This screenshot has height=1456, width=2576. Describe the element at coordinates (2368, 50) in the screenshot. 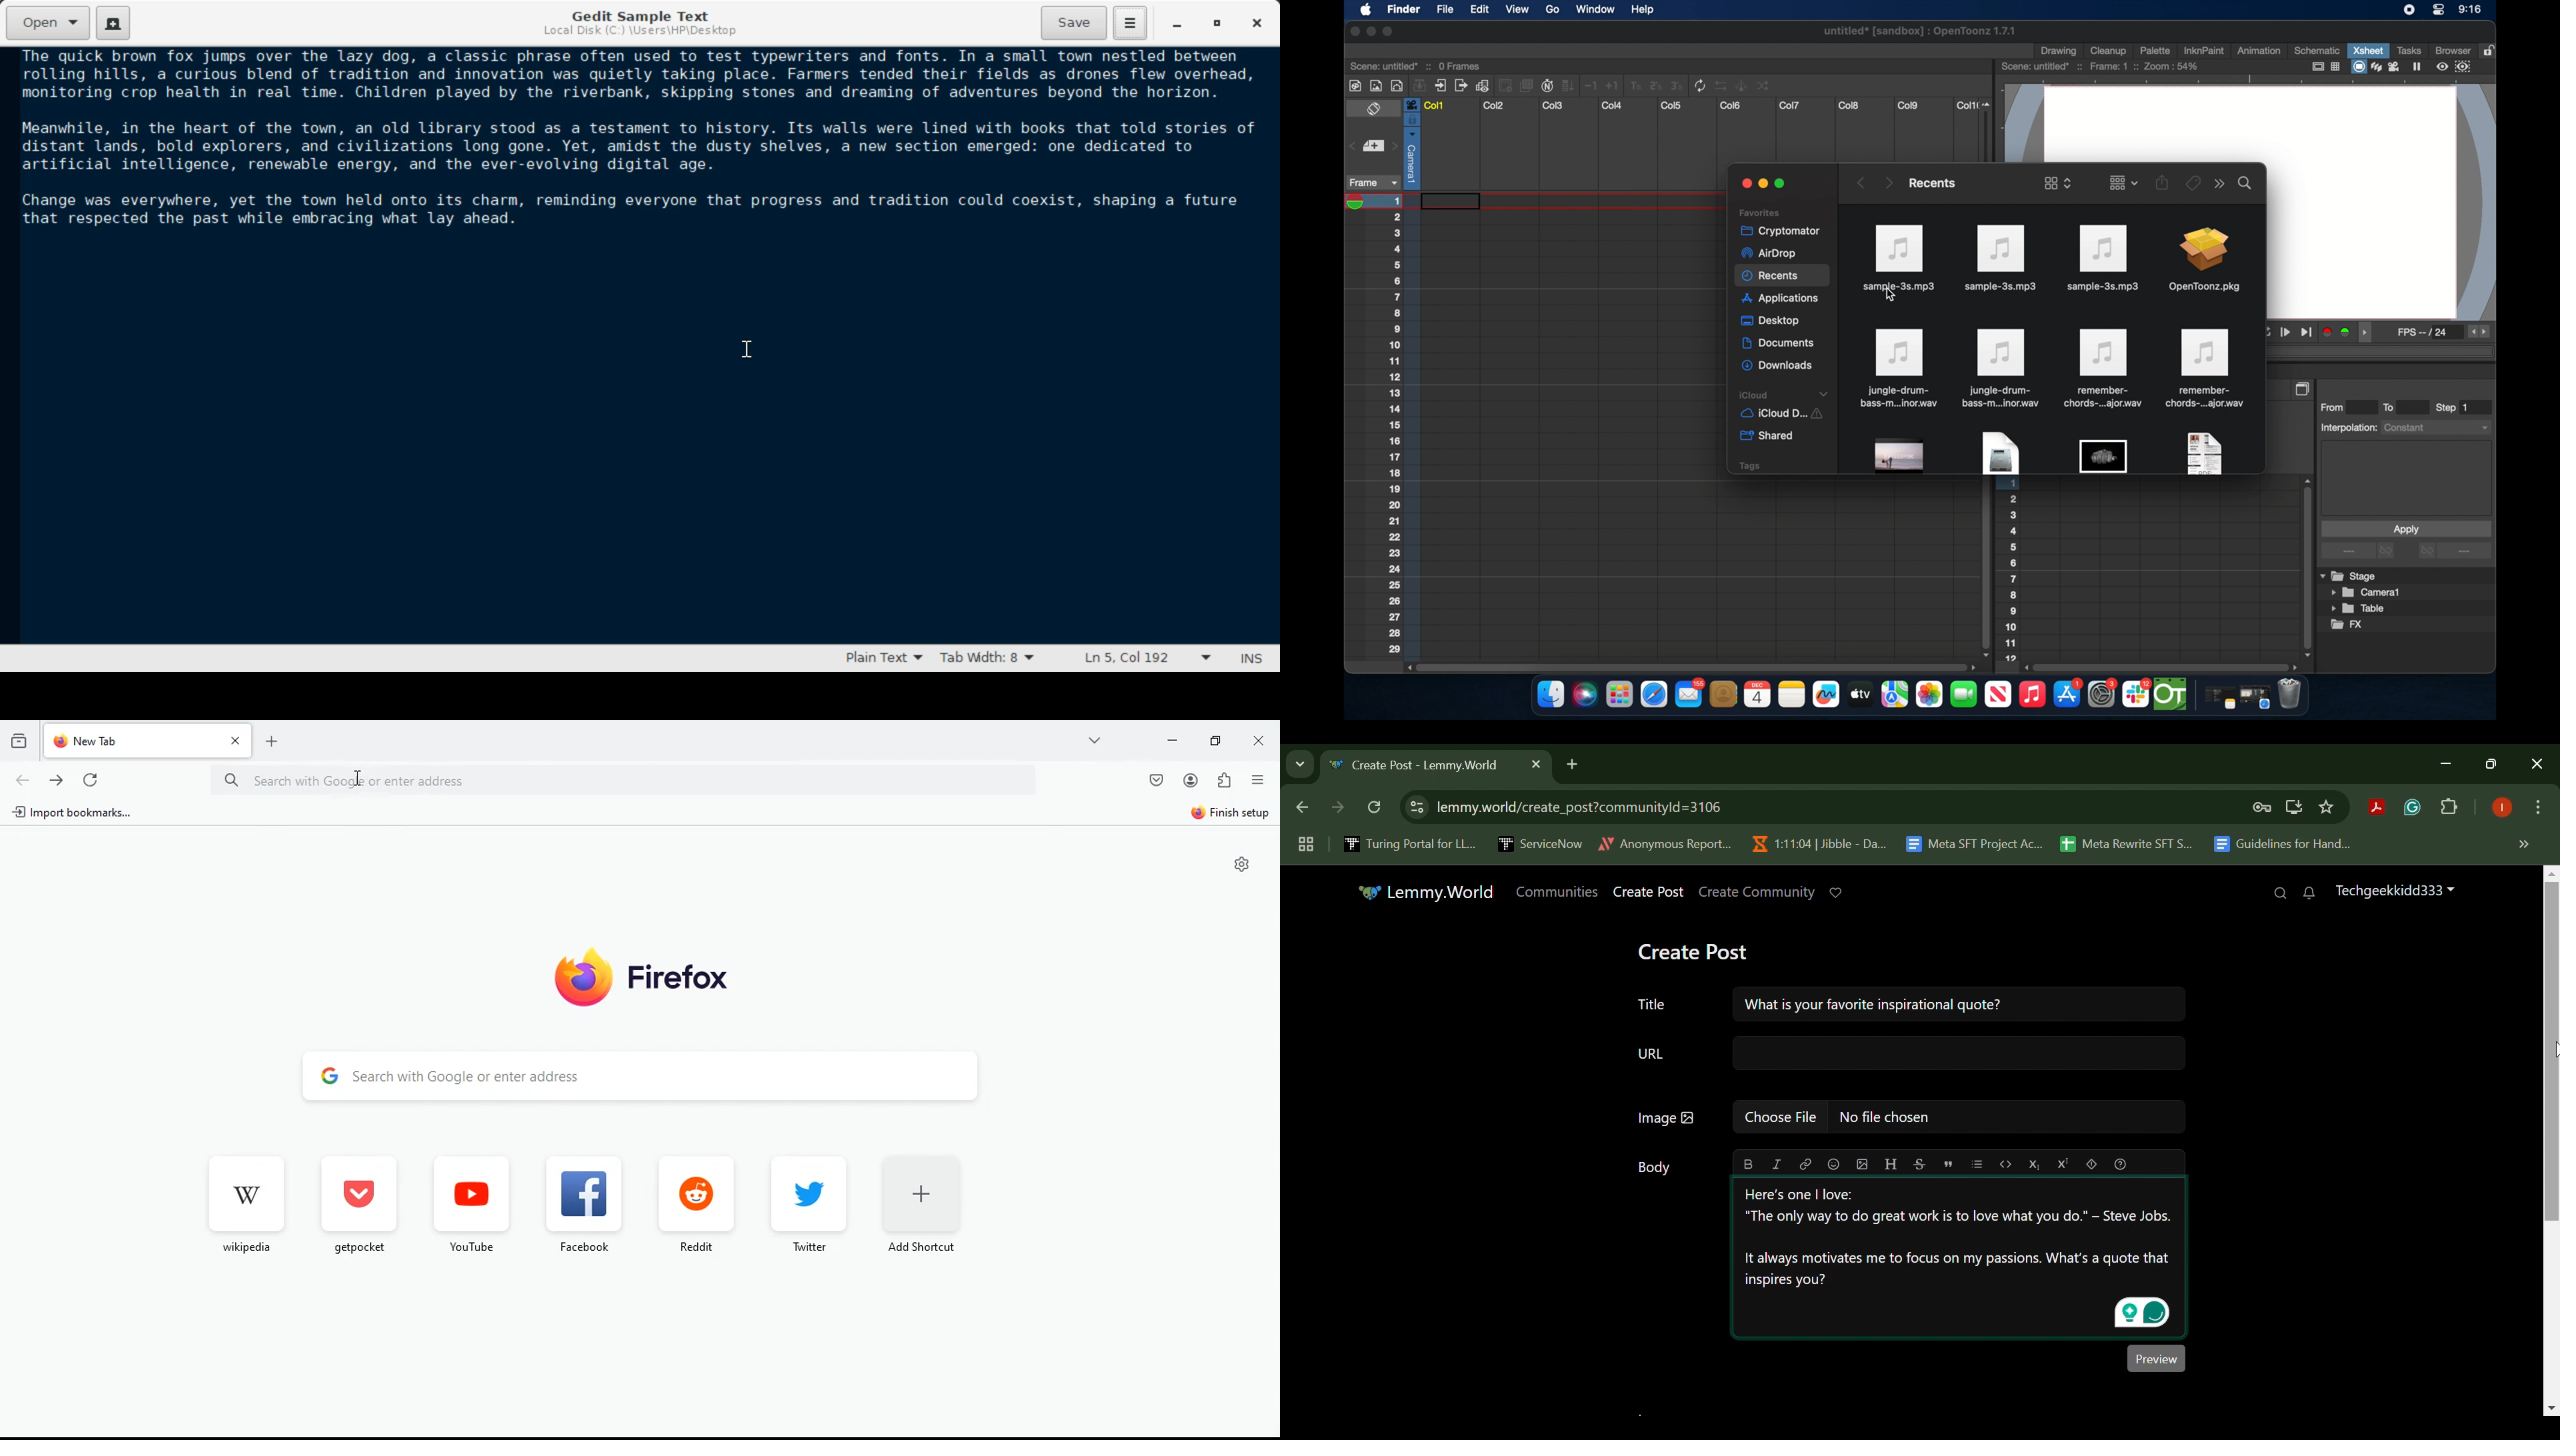

I see `xsheet` at that location.